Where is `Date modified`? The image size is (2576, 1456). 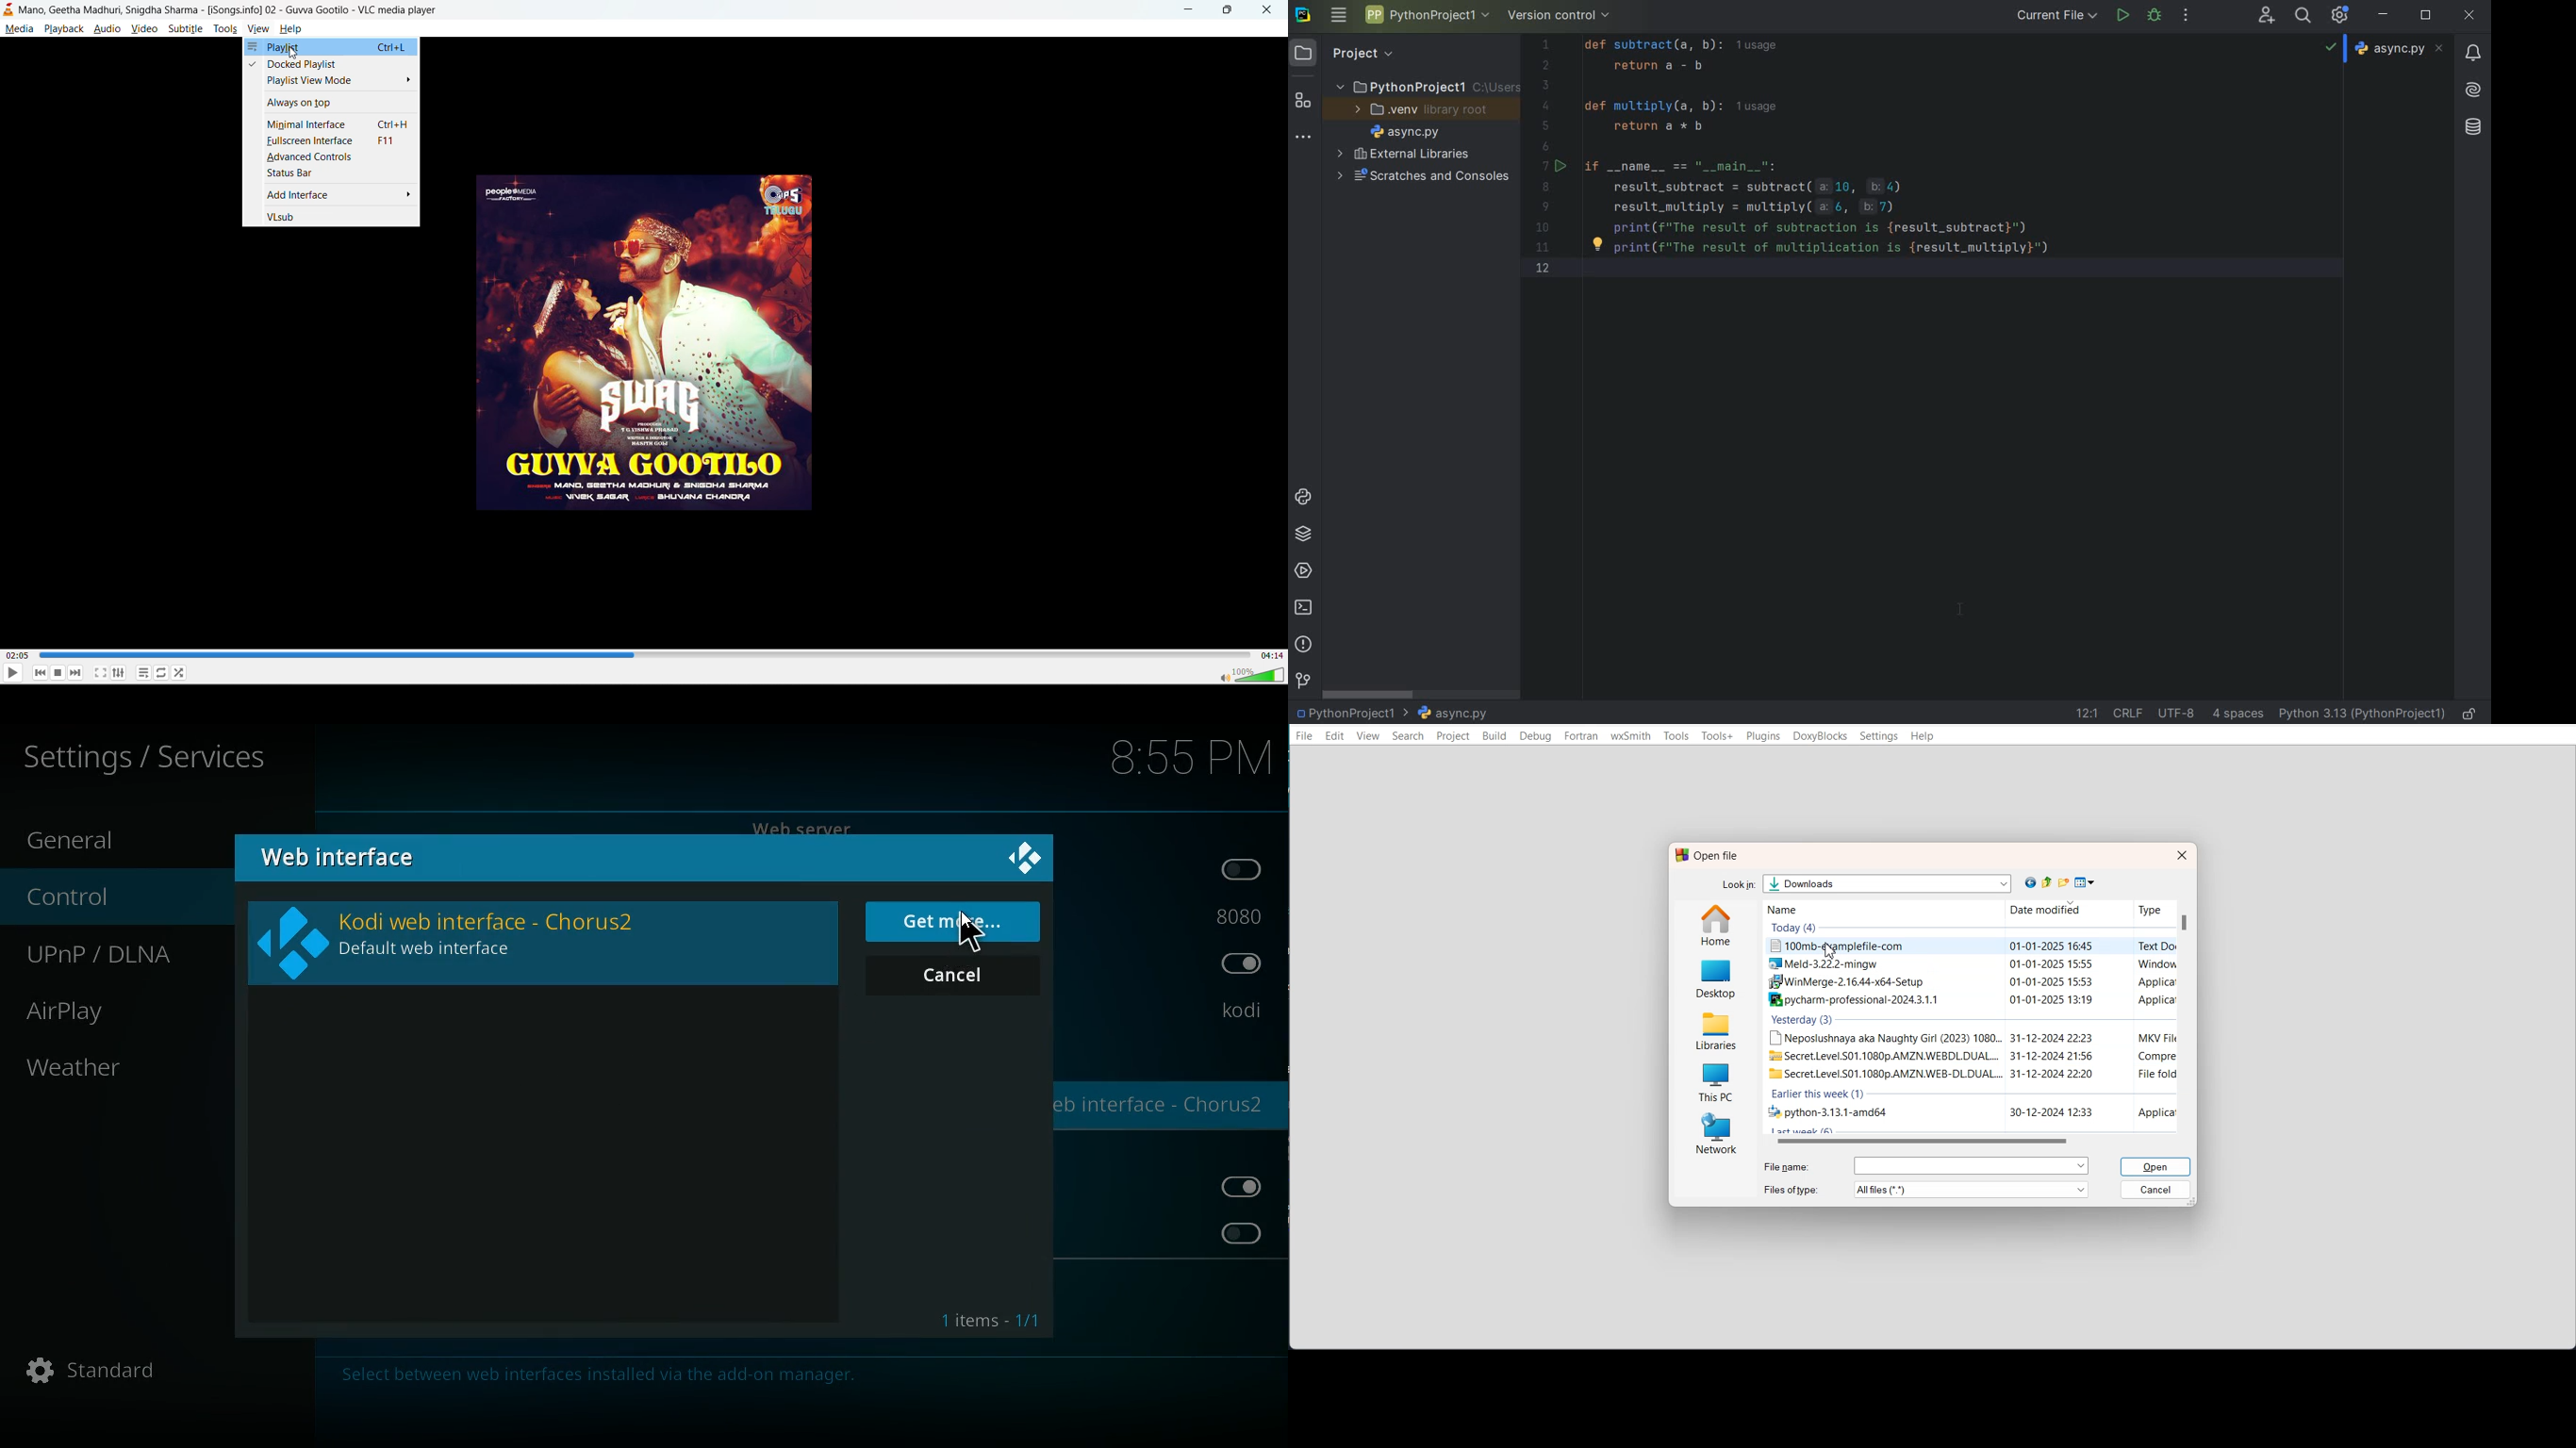
Date modified is located at coordinates (2038, 910).